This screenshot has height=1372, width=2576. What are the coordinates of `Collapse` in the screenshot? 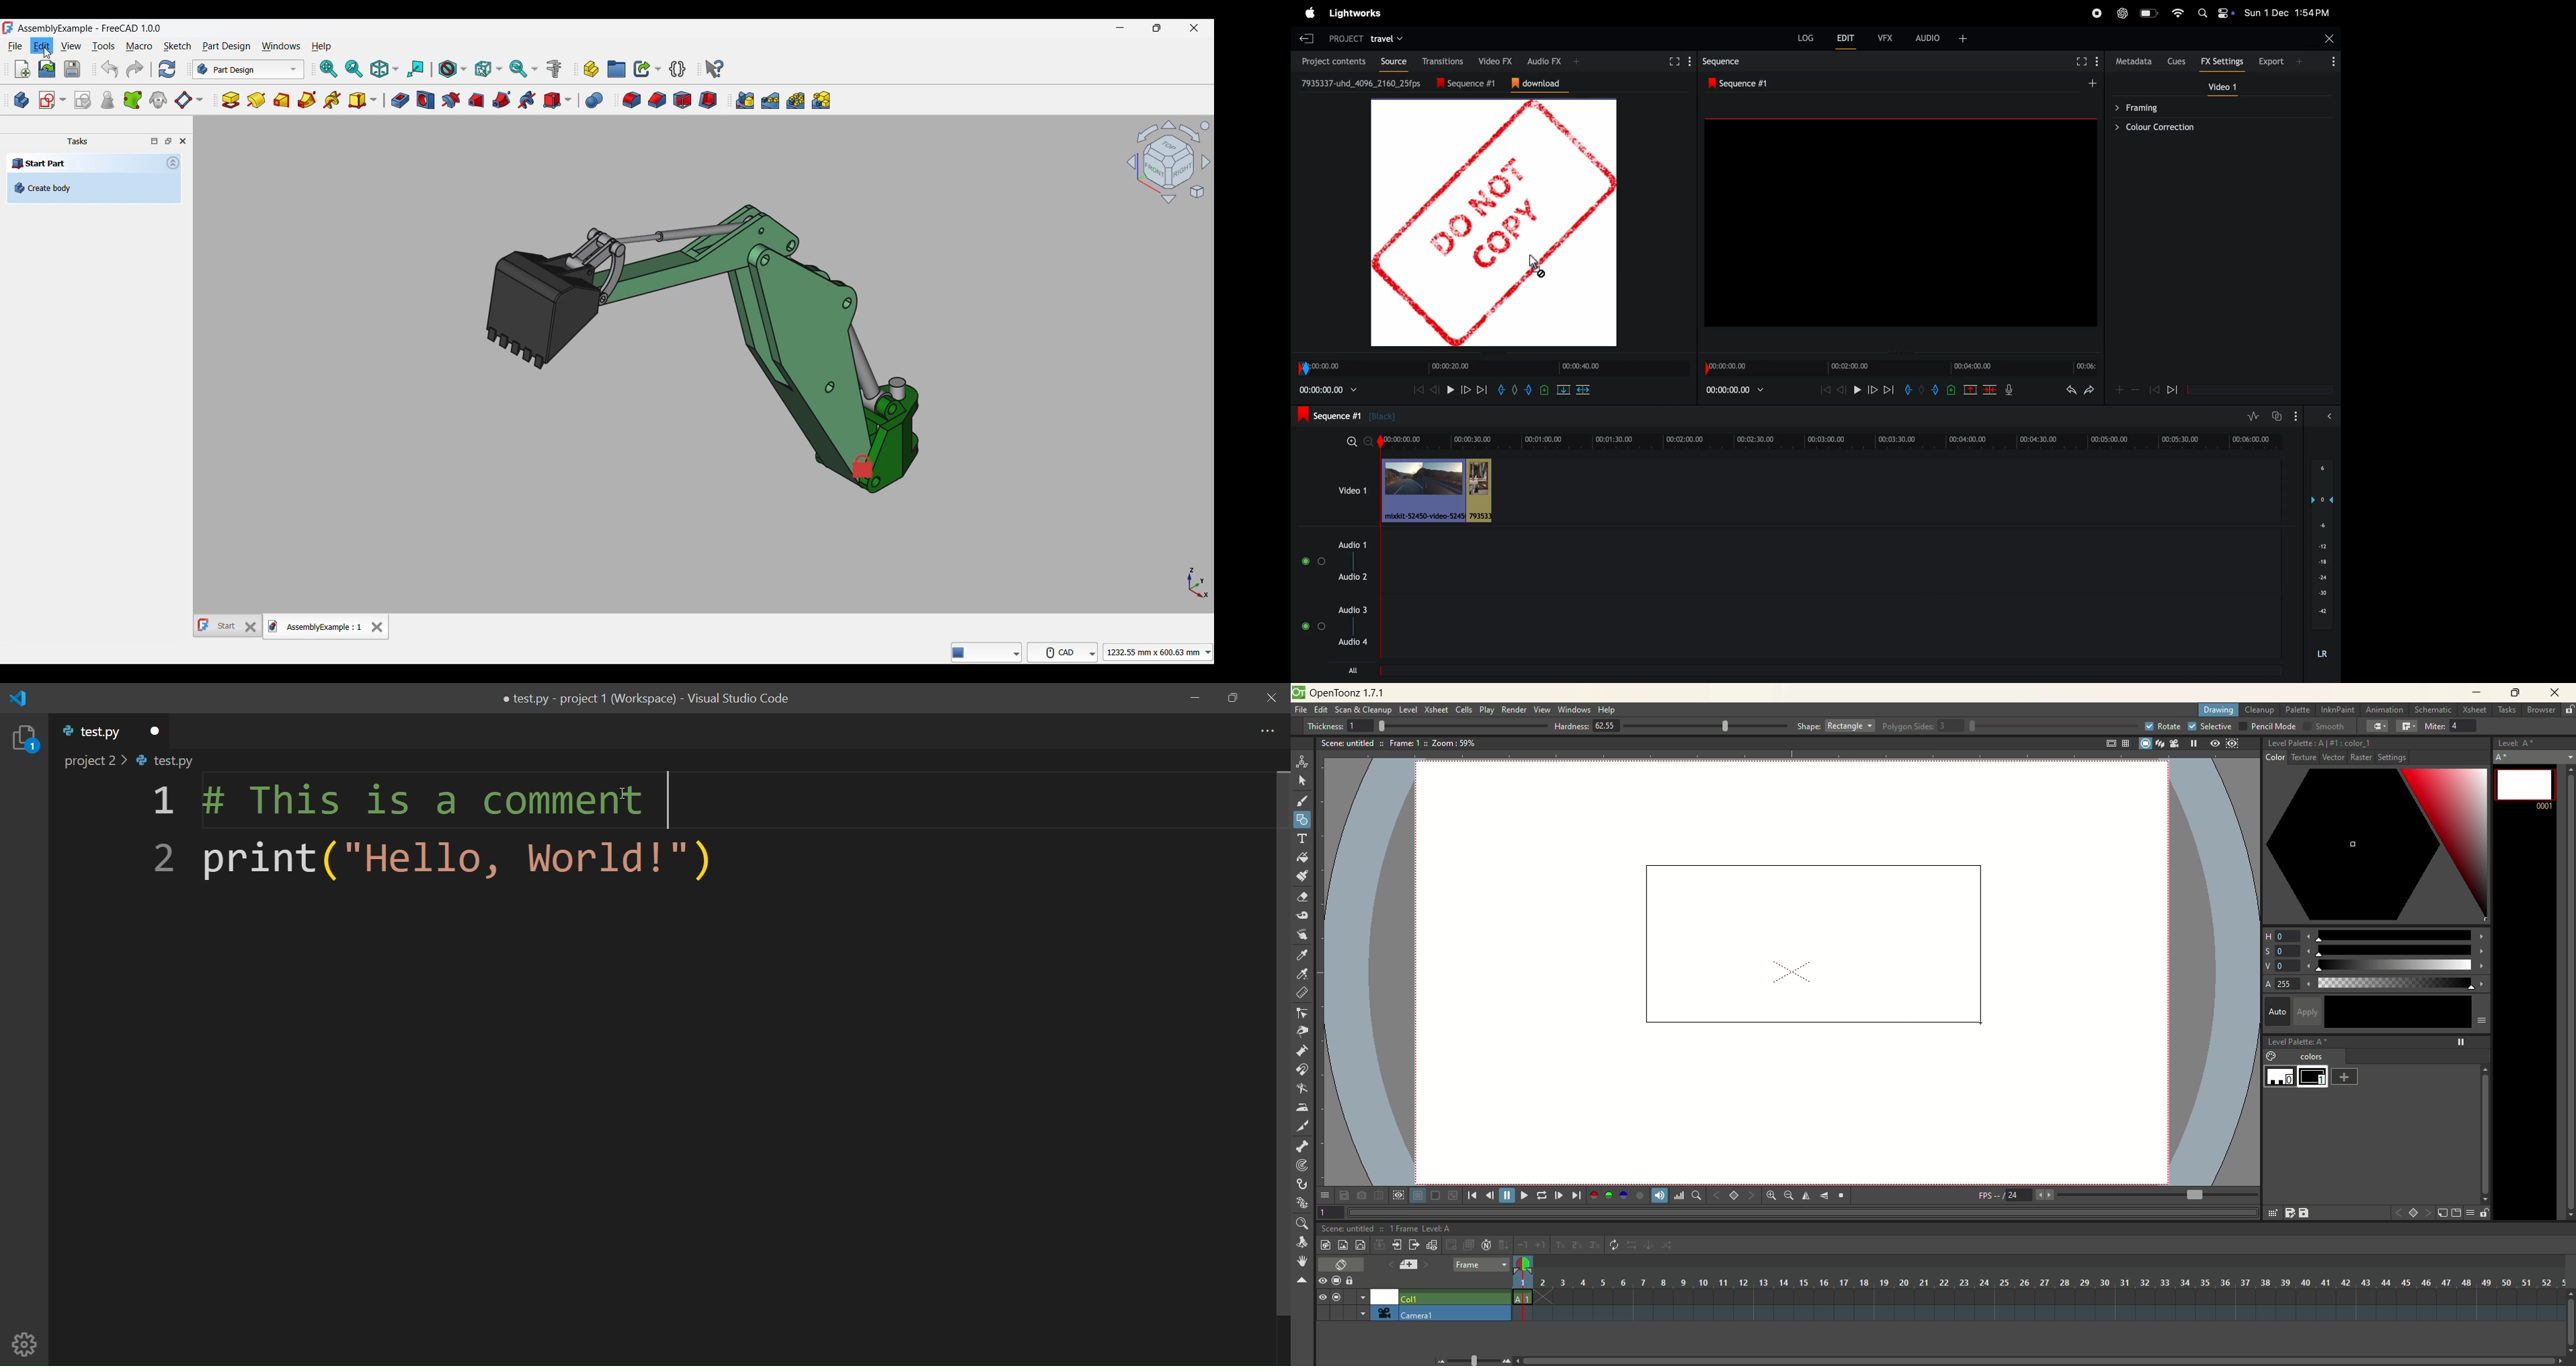 It's located at (173, 163).